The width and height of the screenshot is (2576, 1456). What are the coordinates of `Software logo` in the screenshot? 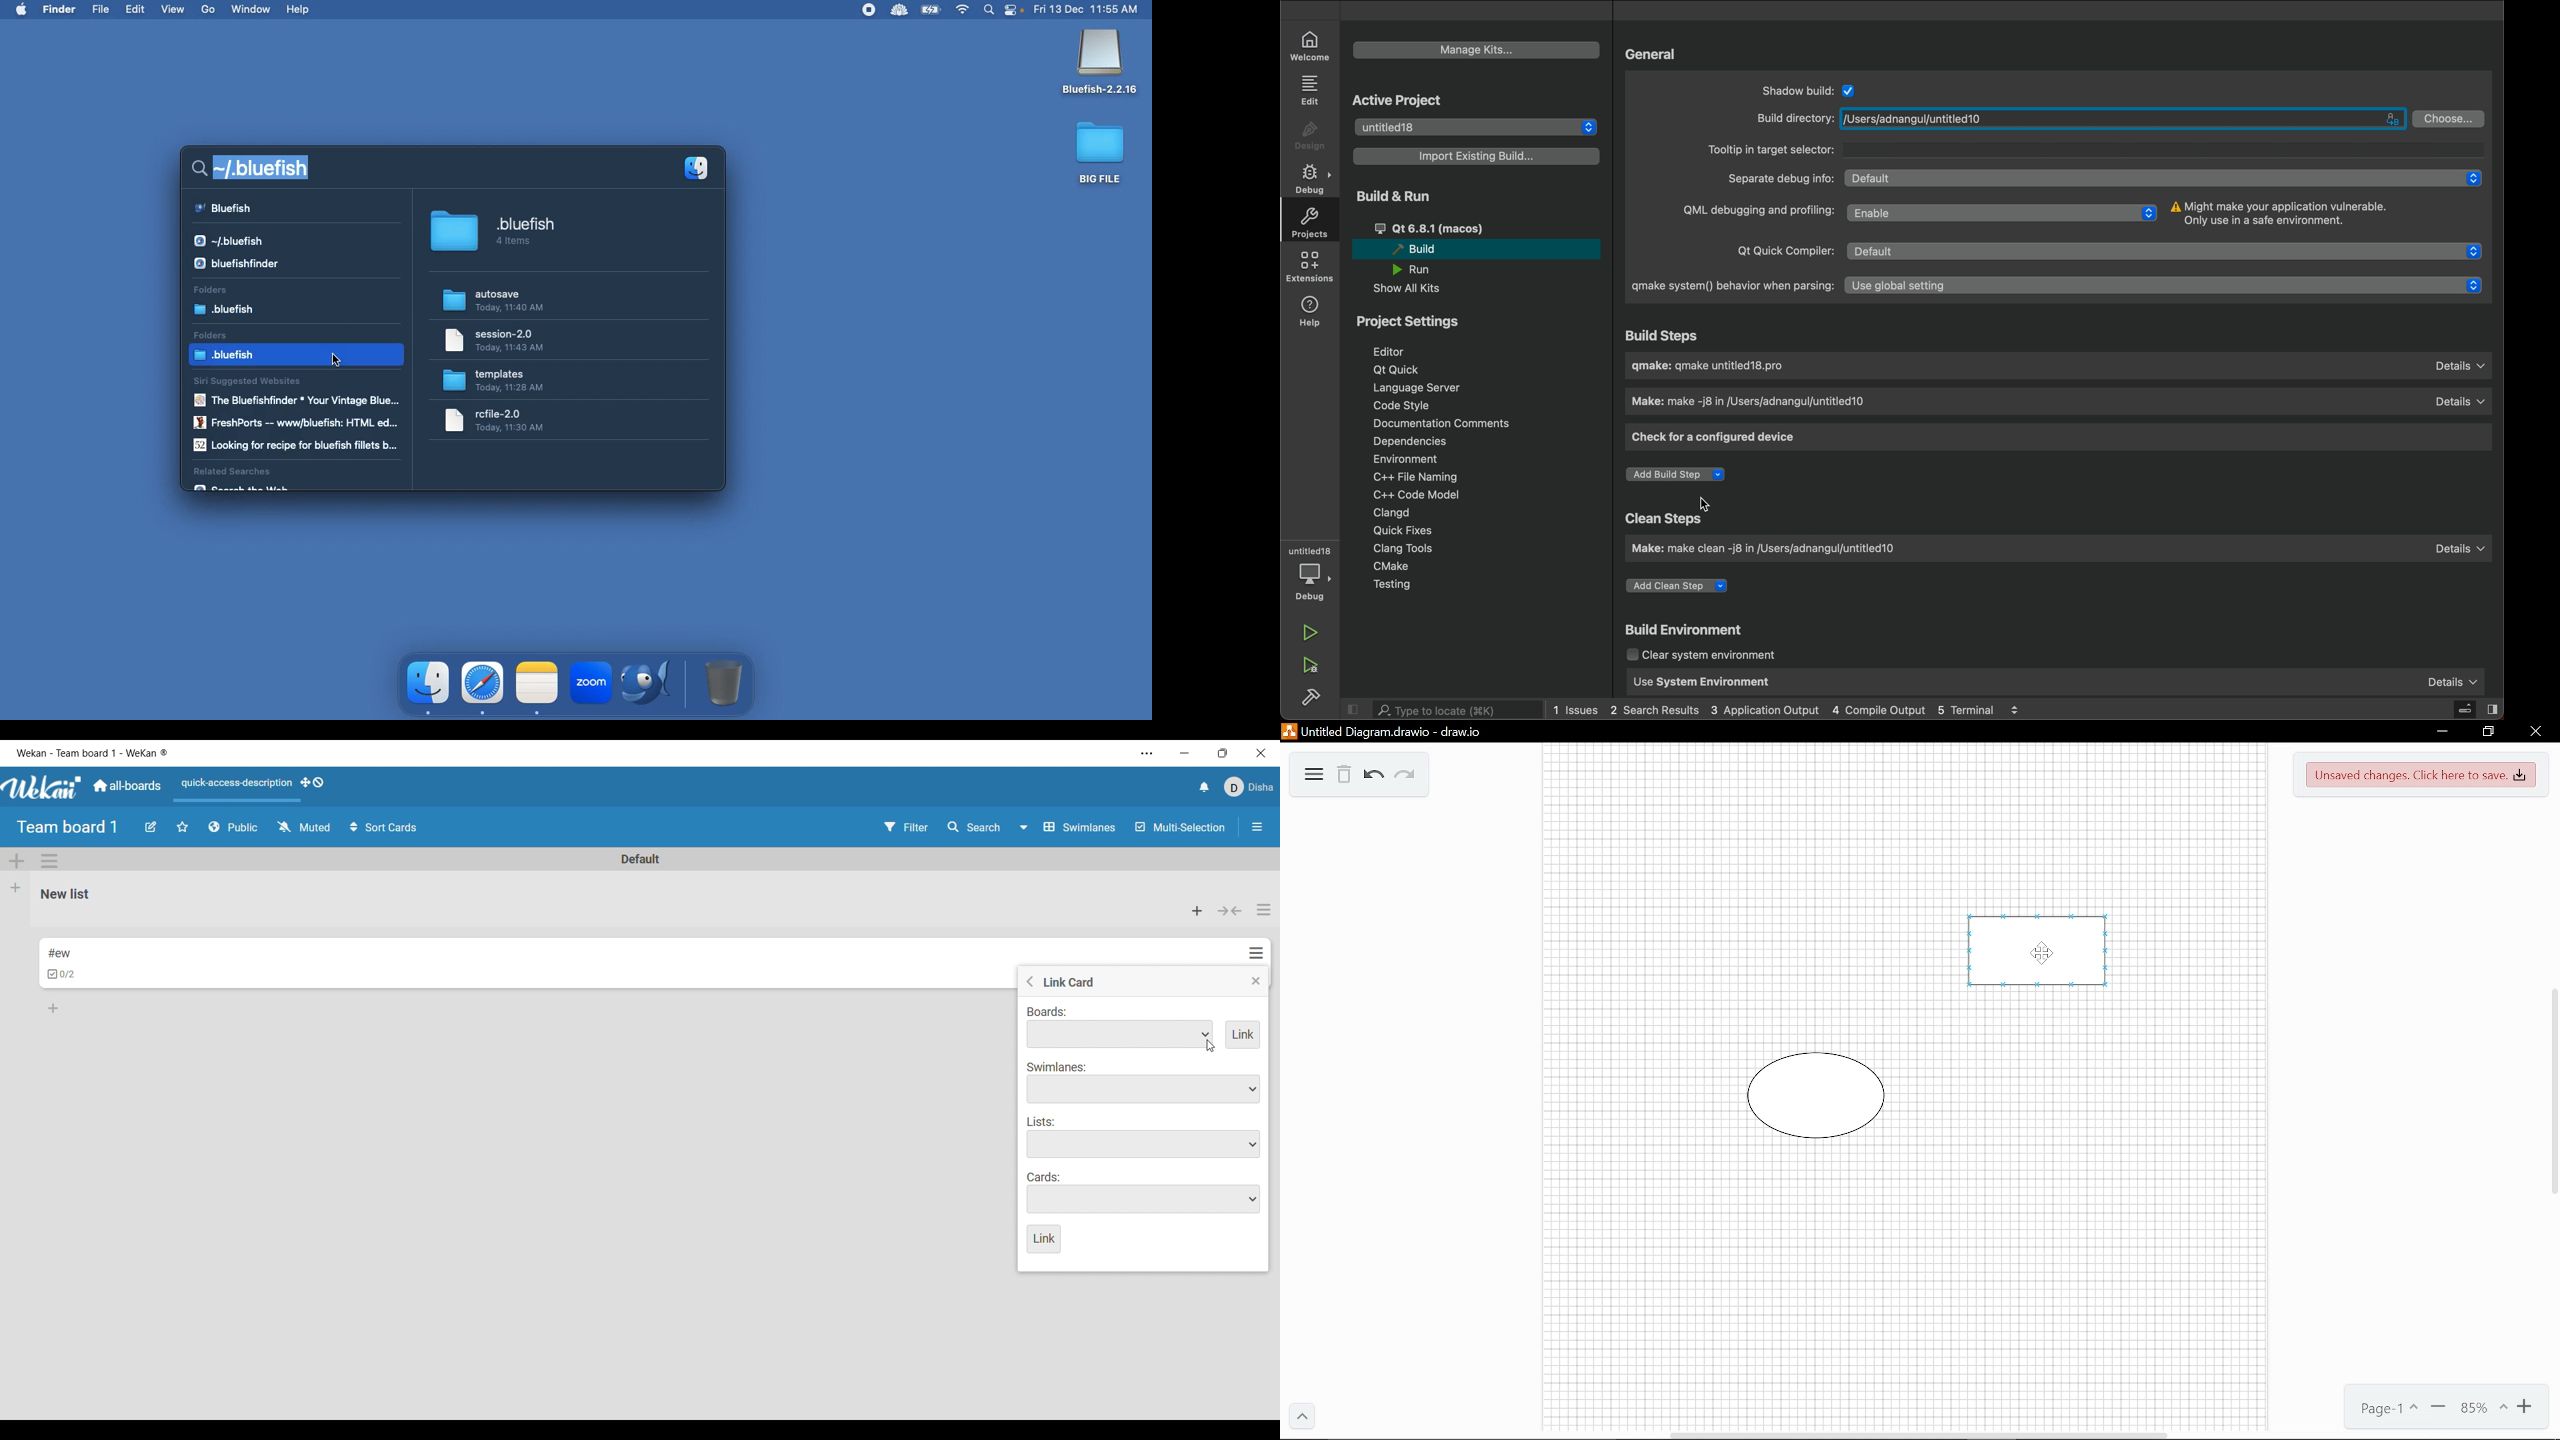 It's located at (43, 787).